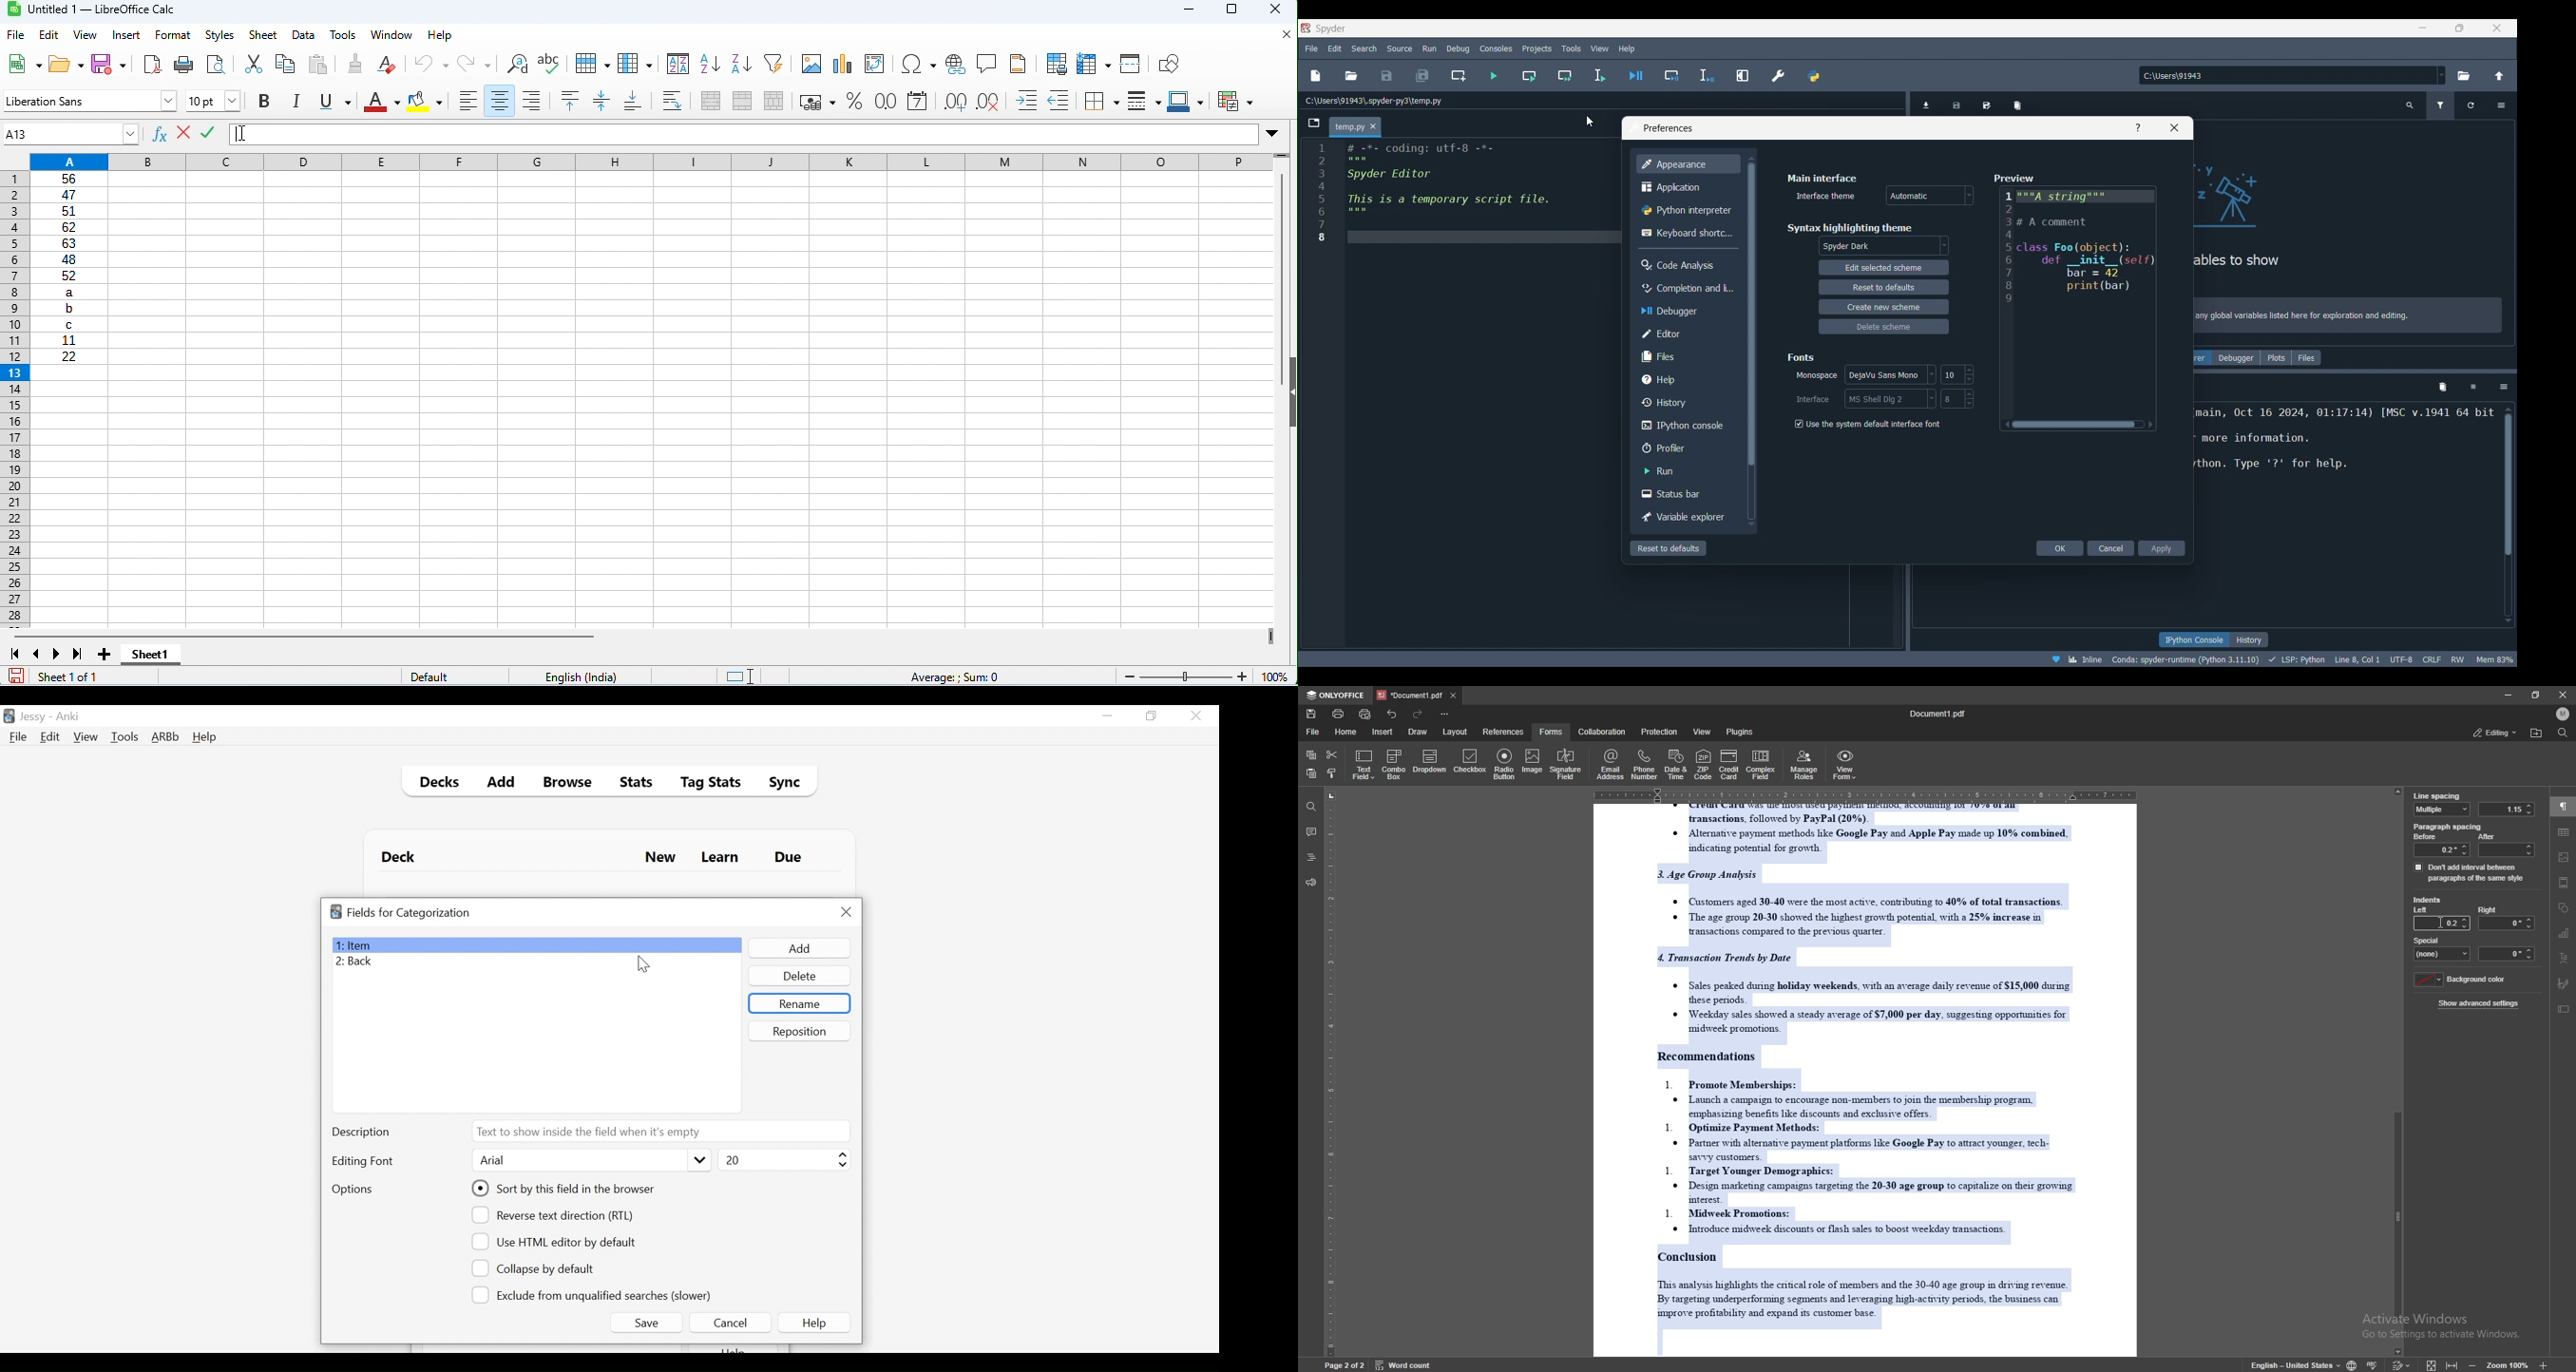 The height and width of the screenshot is (1372, 2576). What do you see at coordinates (2453, 1362) in the screenshot?
I see `fit to width` at bounding box center [2453, 1362].